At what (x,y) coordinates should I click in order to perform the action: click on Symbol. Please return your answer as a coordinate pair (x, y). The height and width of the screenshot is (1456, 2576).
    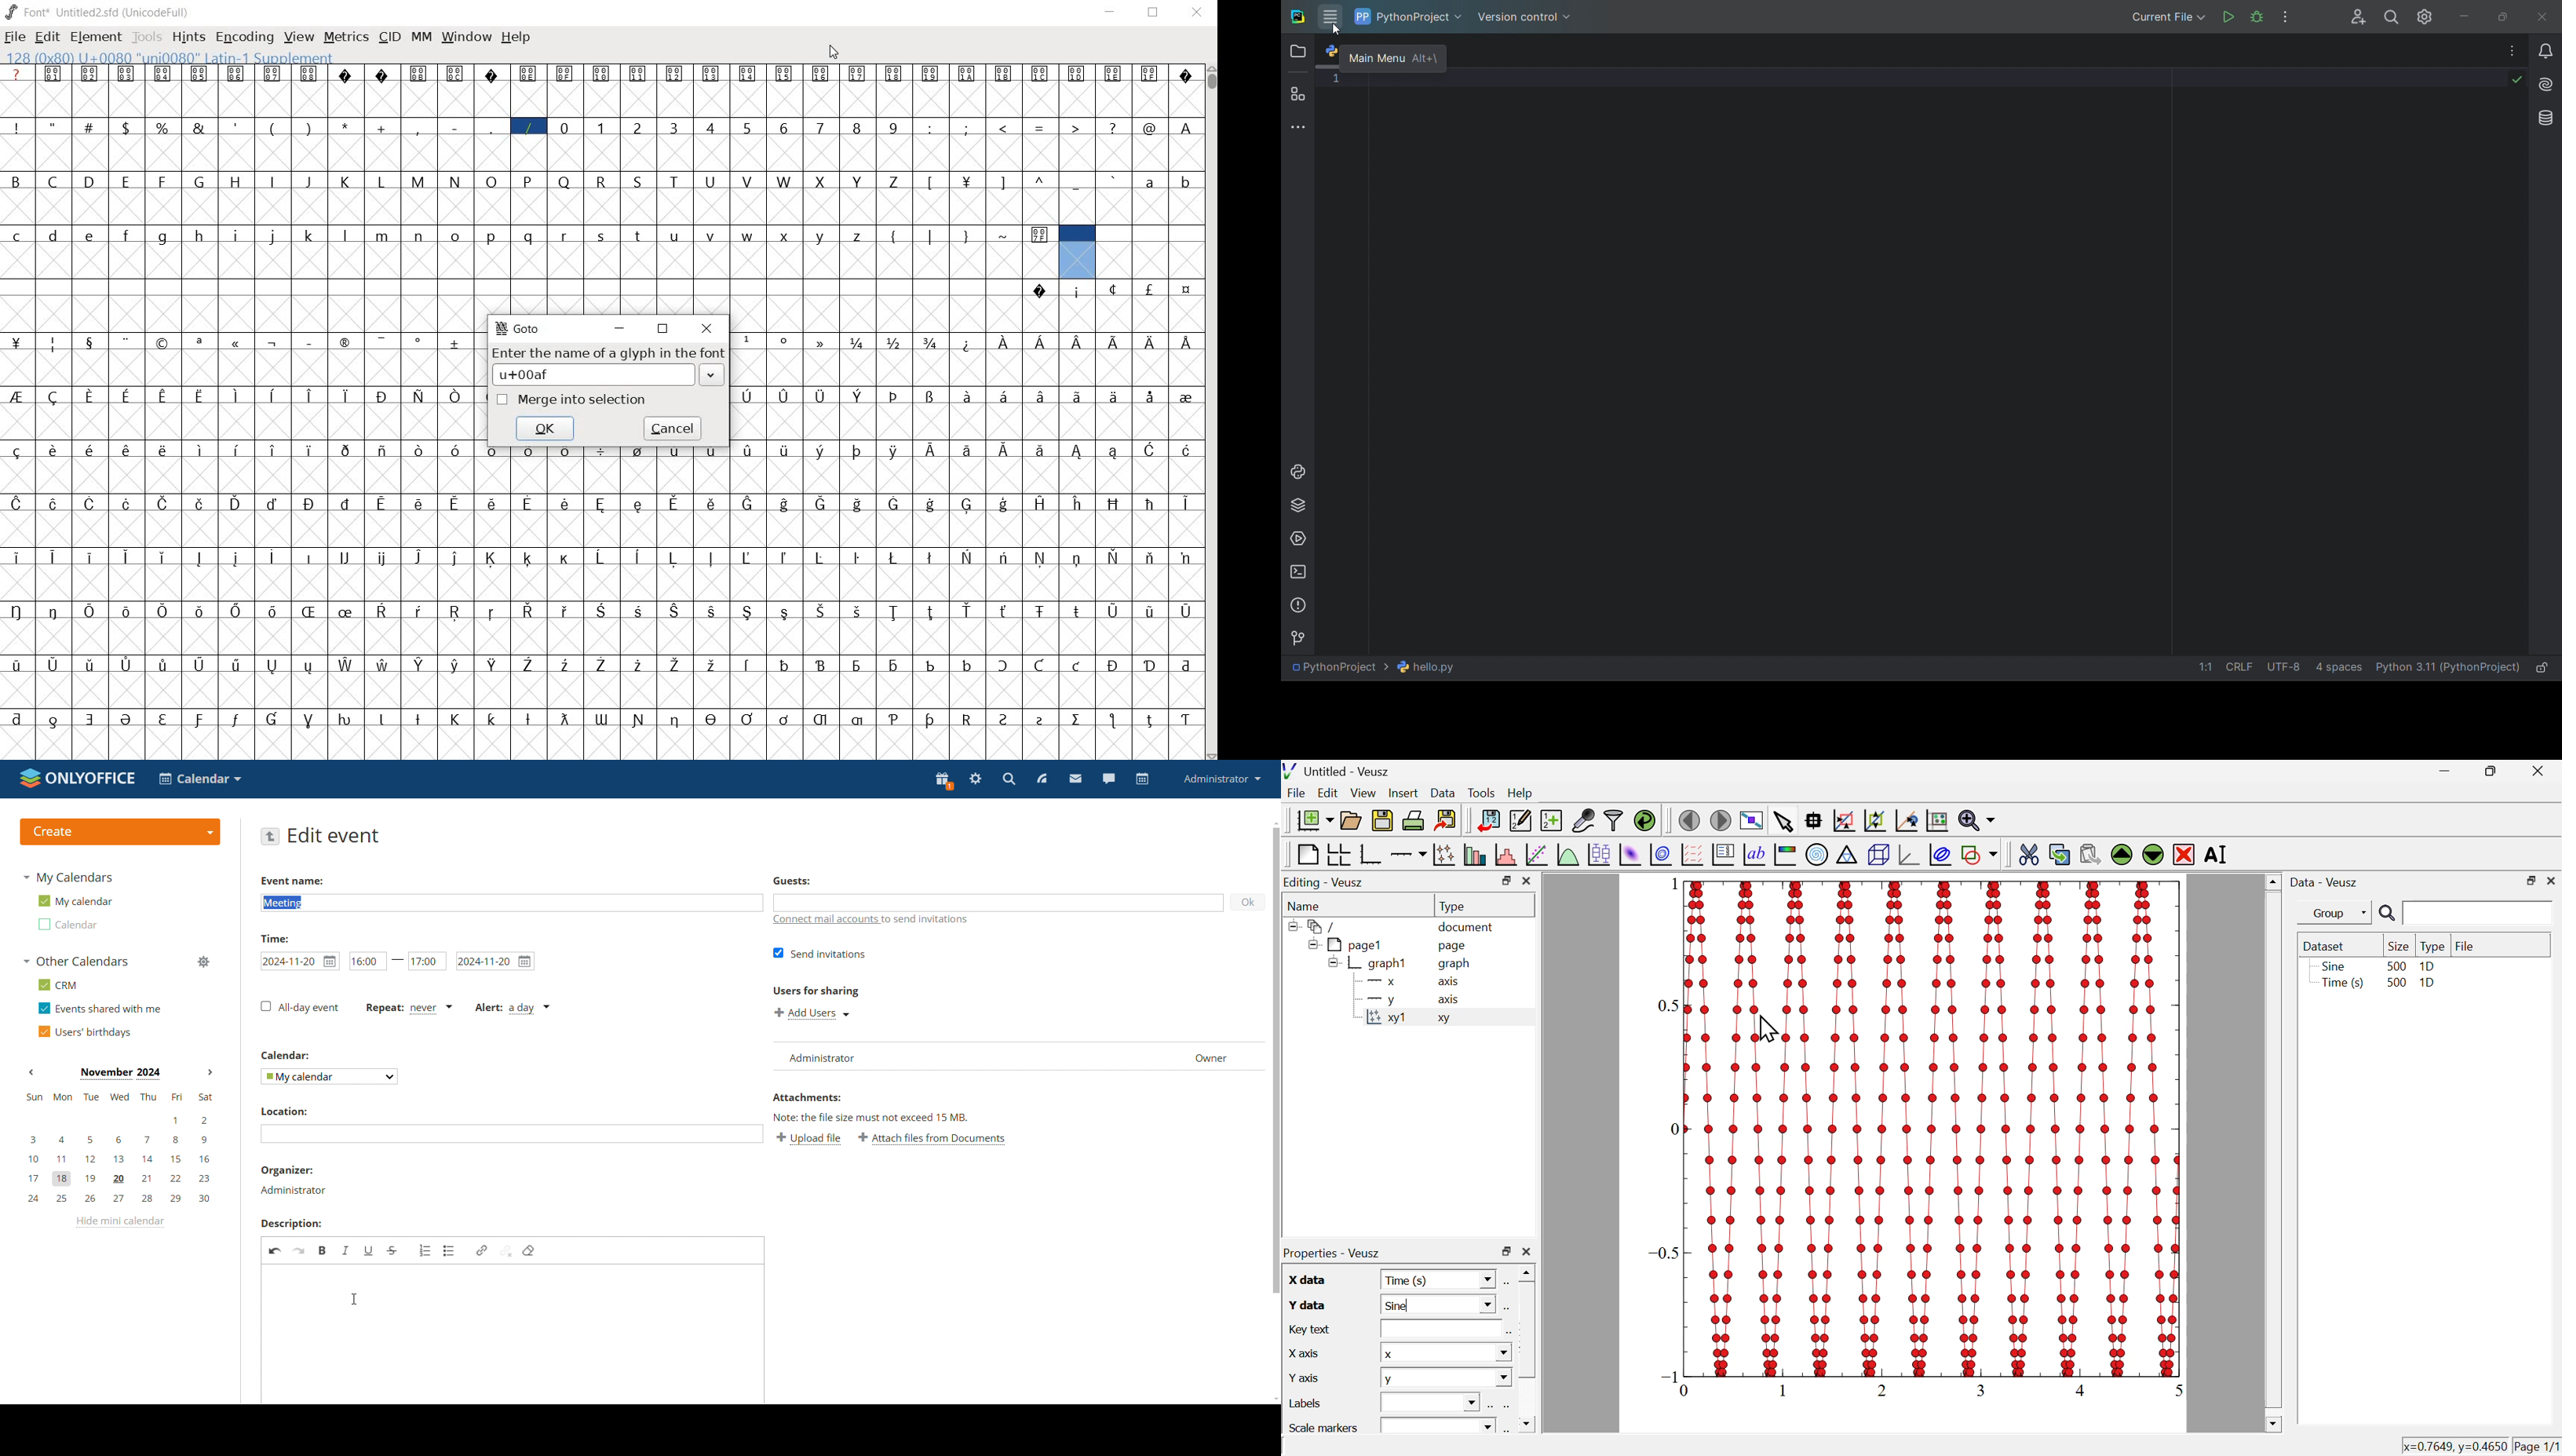
    Looking at the image, I should click on (820, 395).